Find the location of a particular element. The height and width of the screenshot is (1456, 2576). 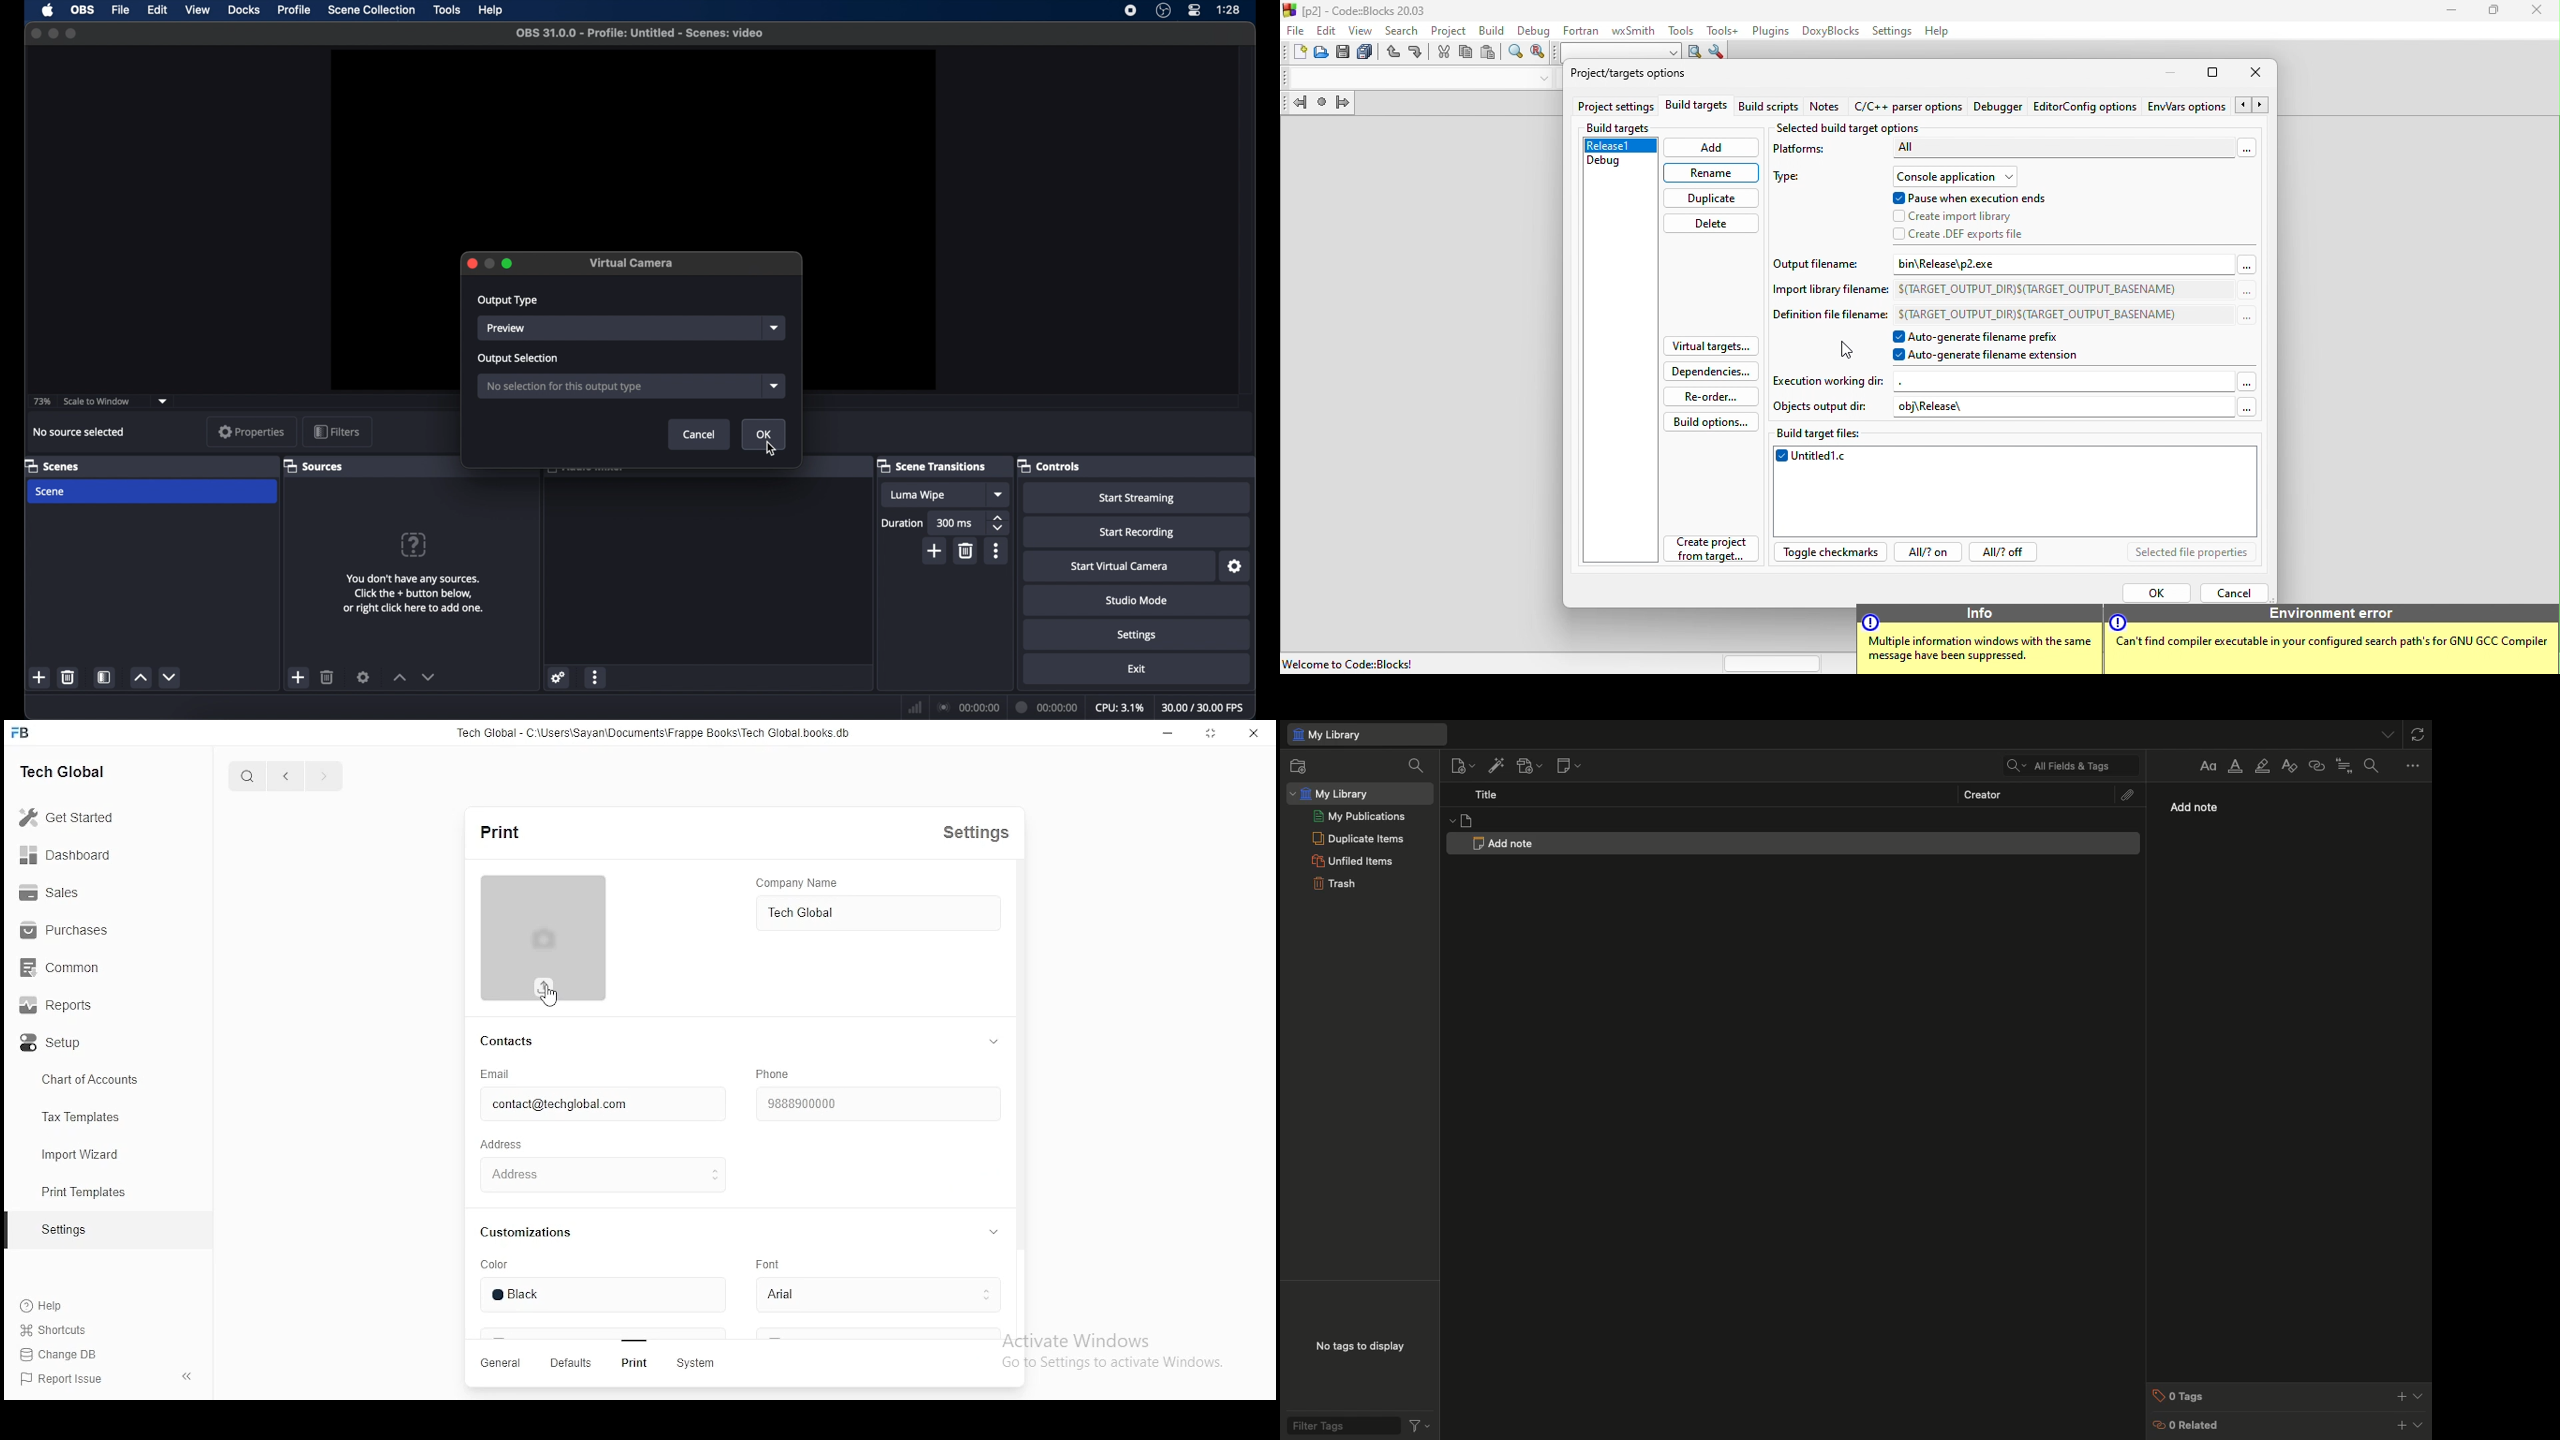

go back  is located at coordinates (287, 777).